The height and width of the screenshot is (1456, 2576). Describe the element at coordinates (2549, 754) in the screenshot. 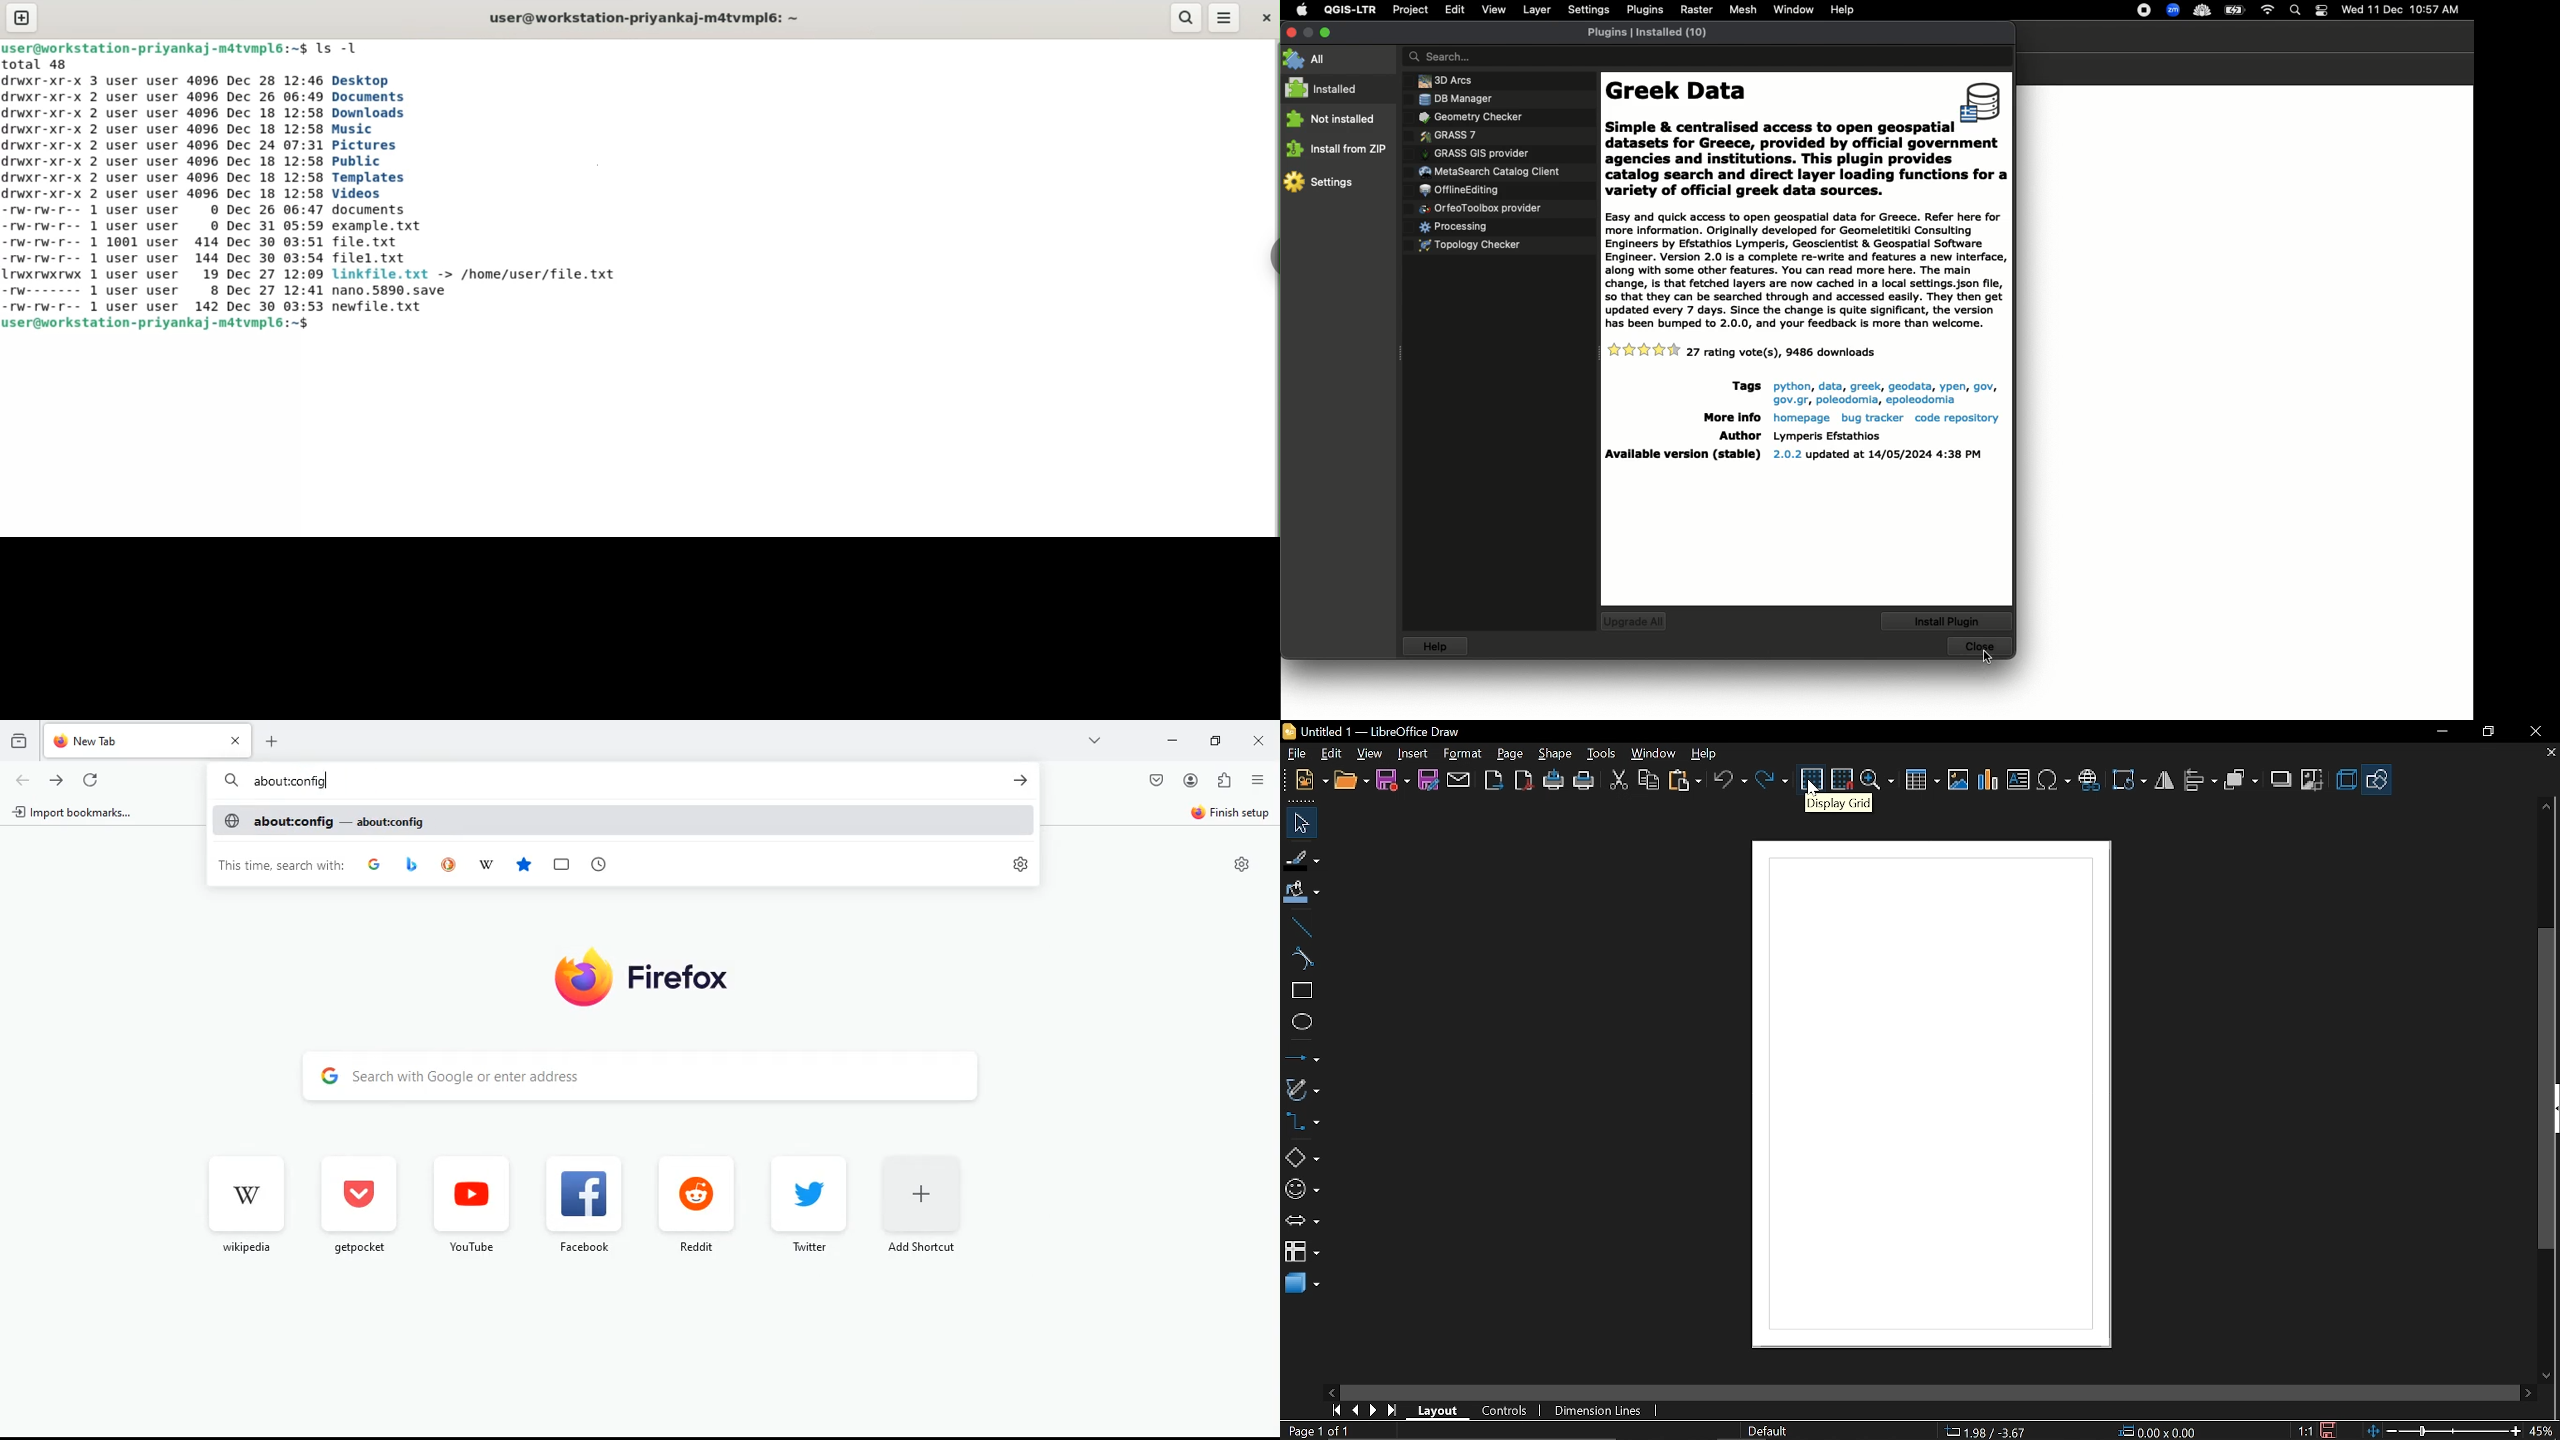

I see `close tab` at that location.